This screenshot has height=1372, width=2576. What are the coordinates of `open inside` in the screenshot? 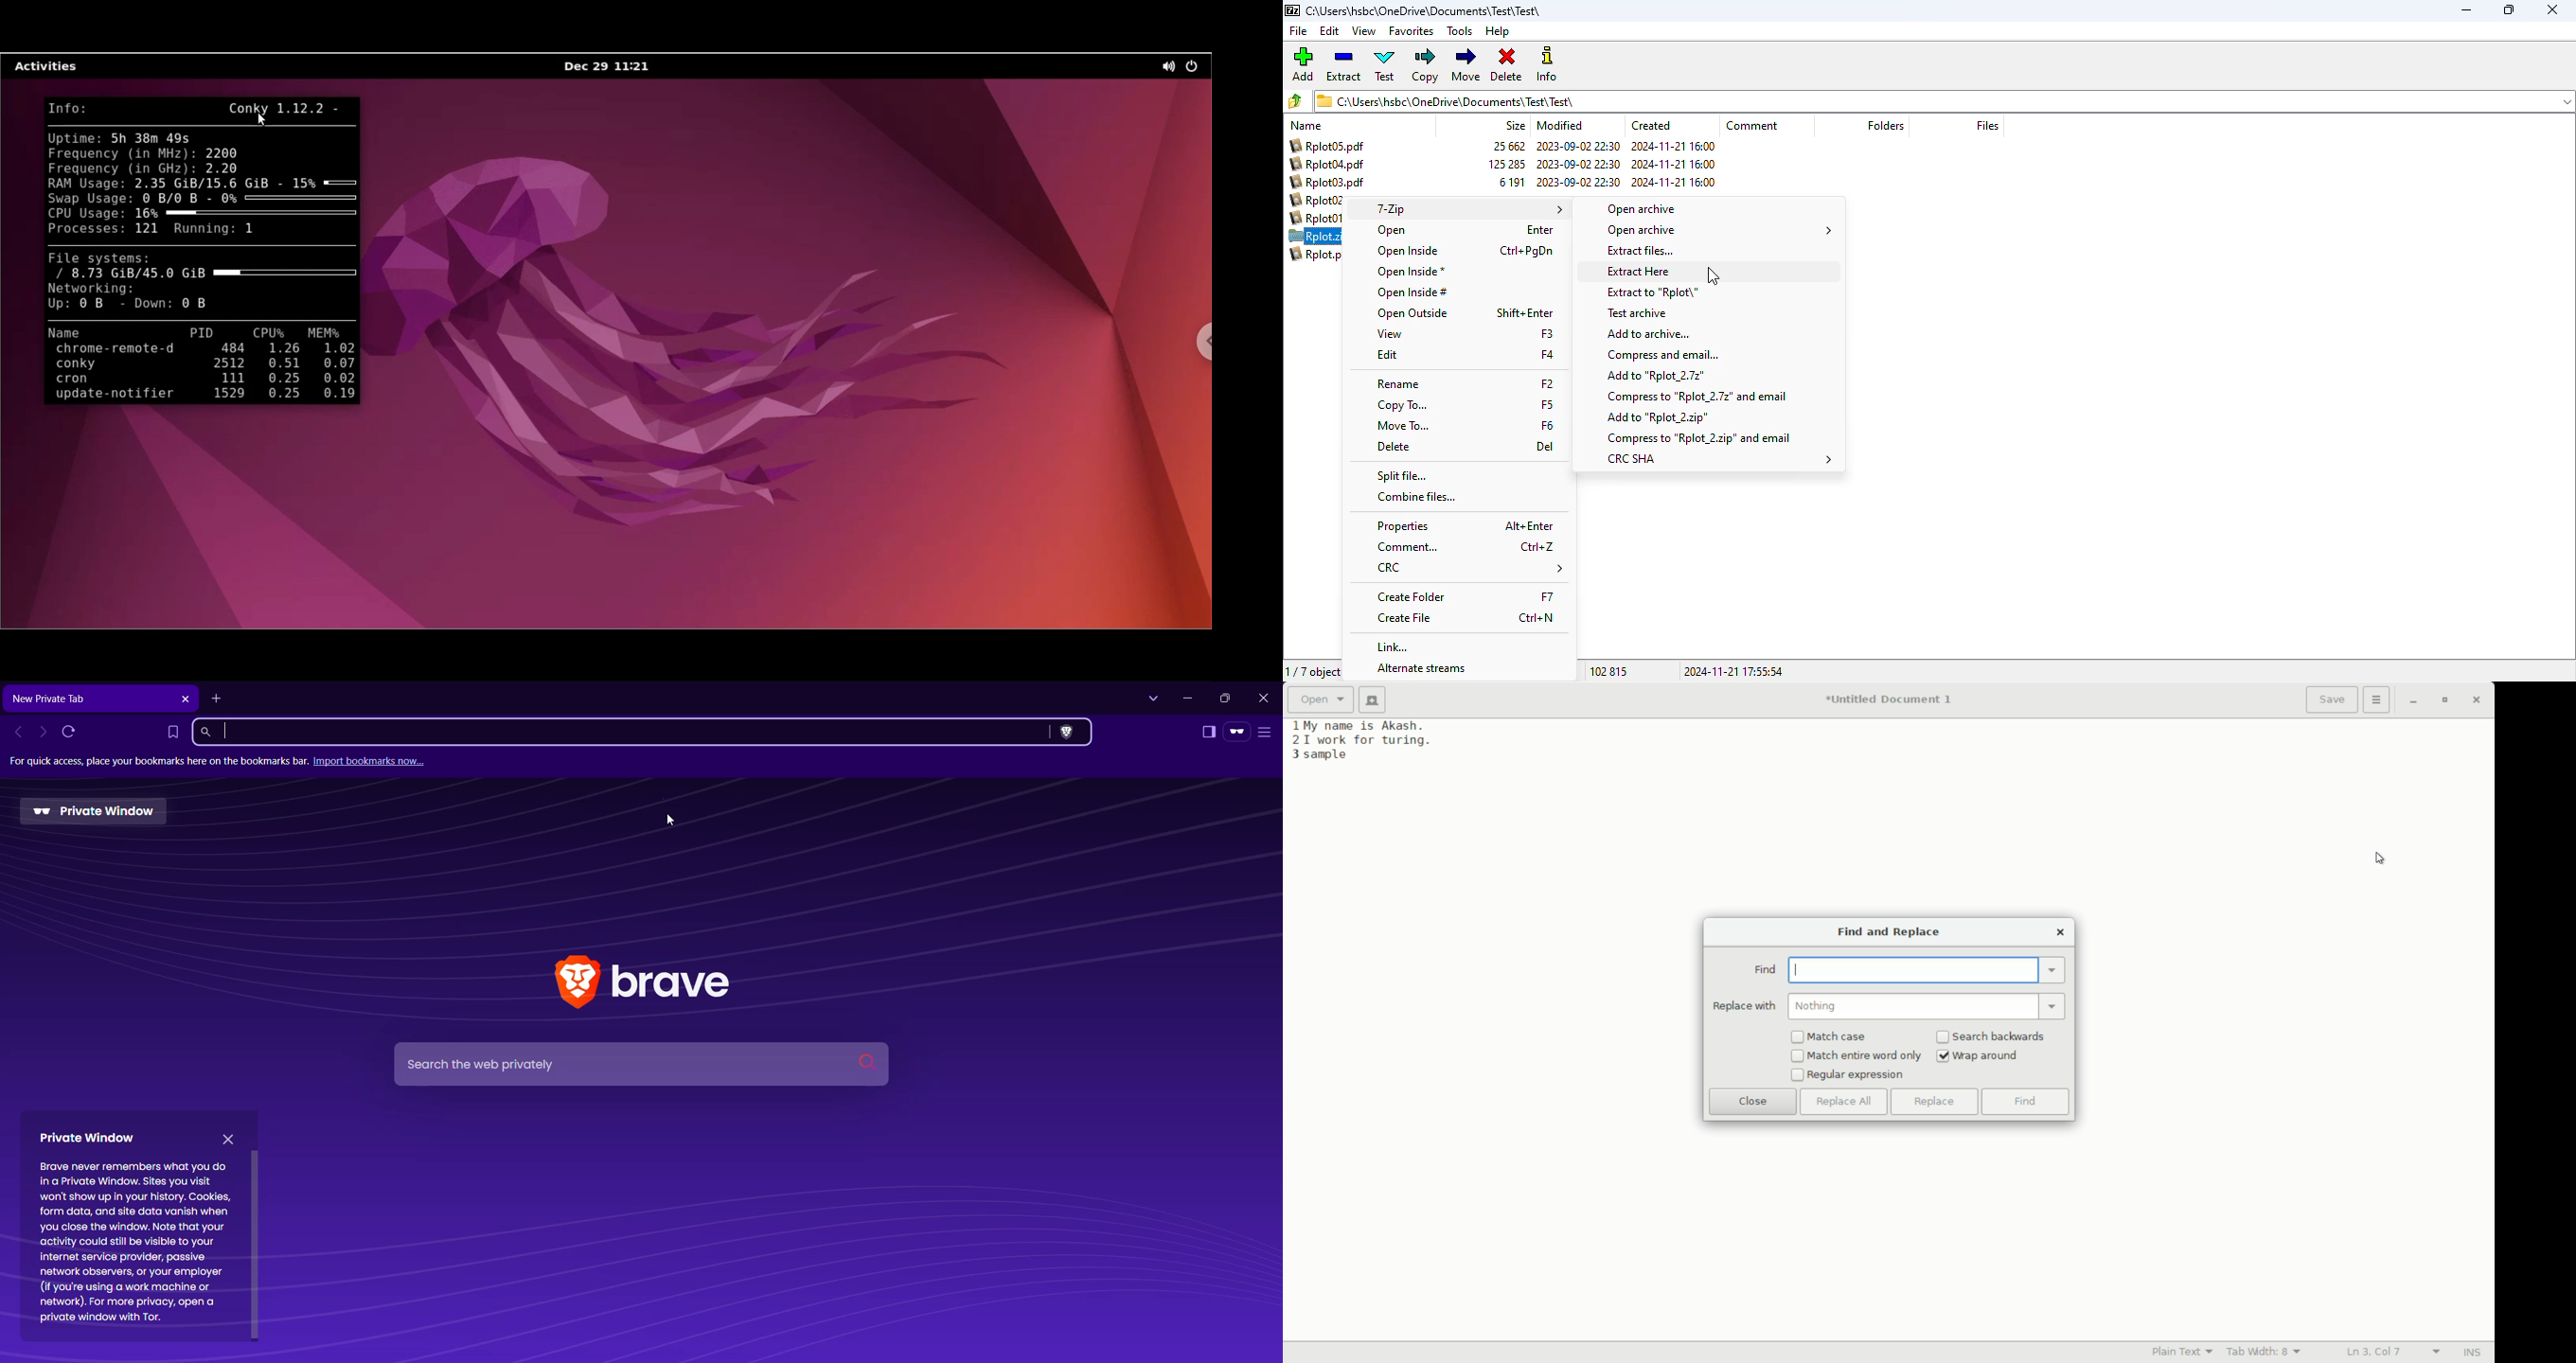 It's located at (1406, 251).